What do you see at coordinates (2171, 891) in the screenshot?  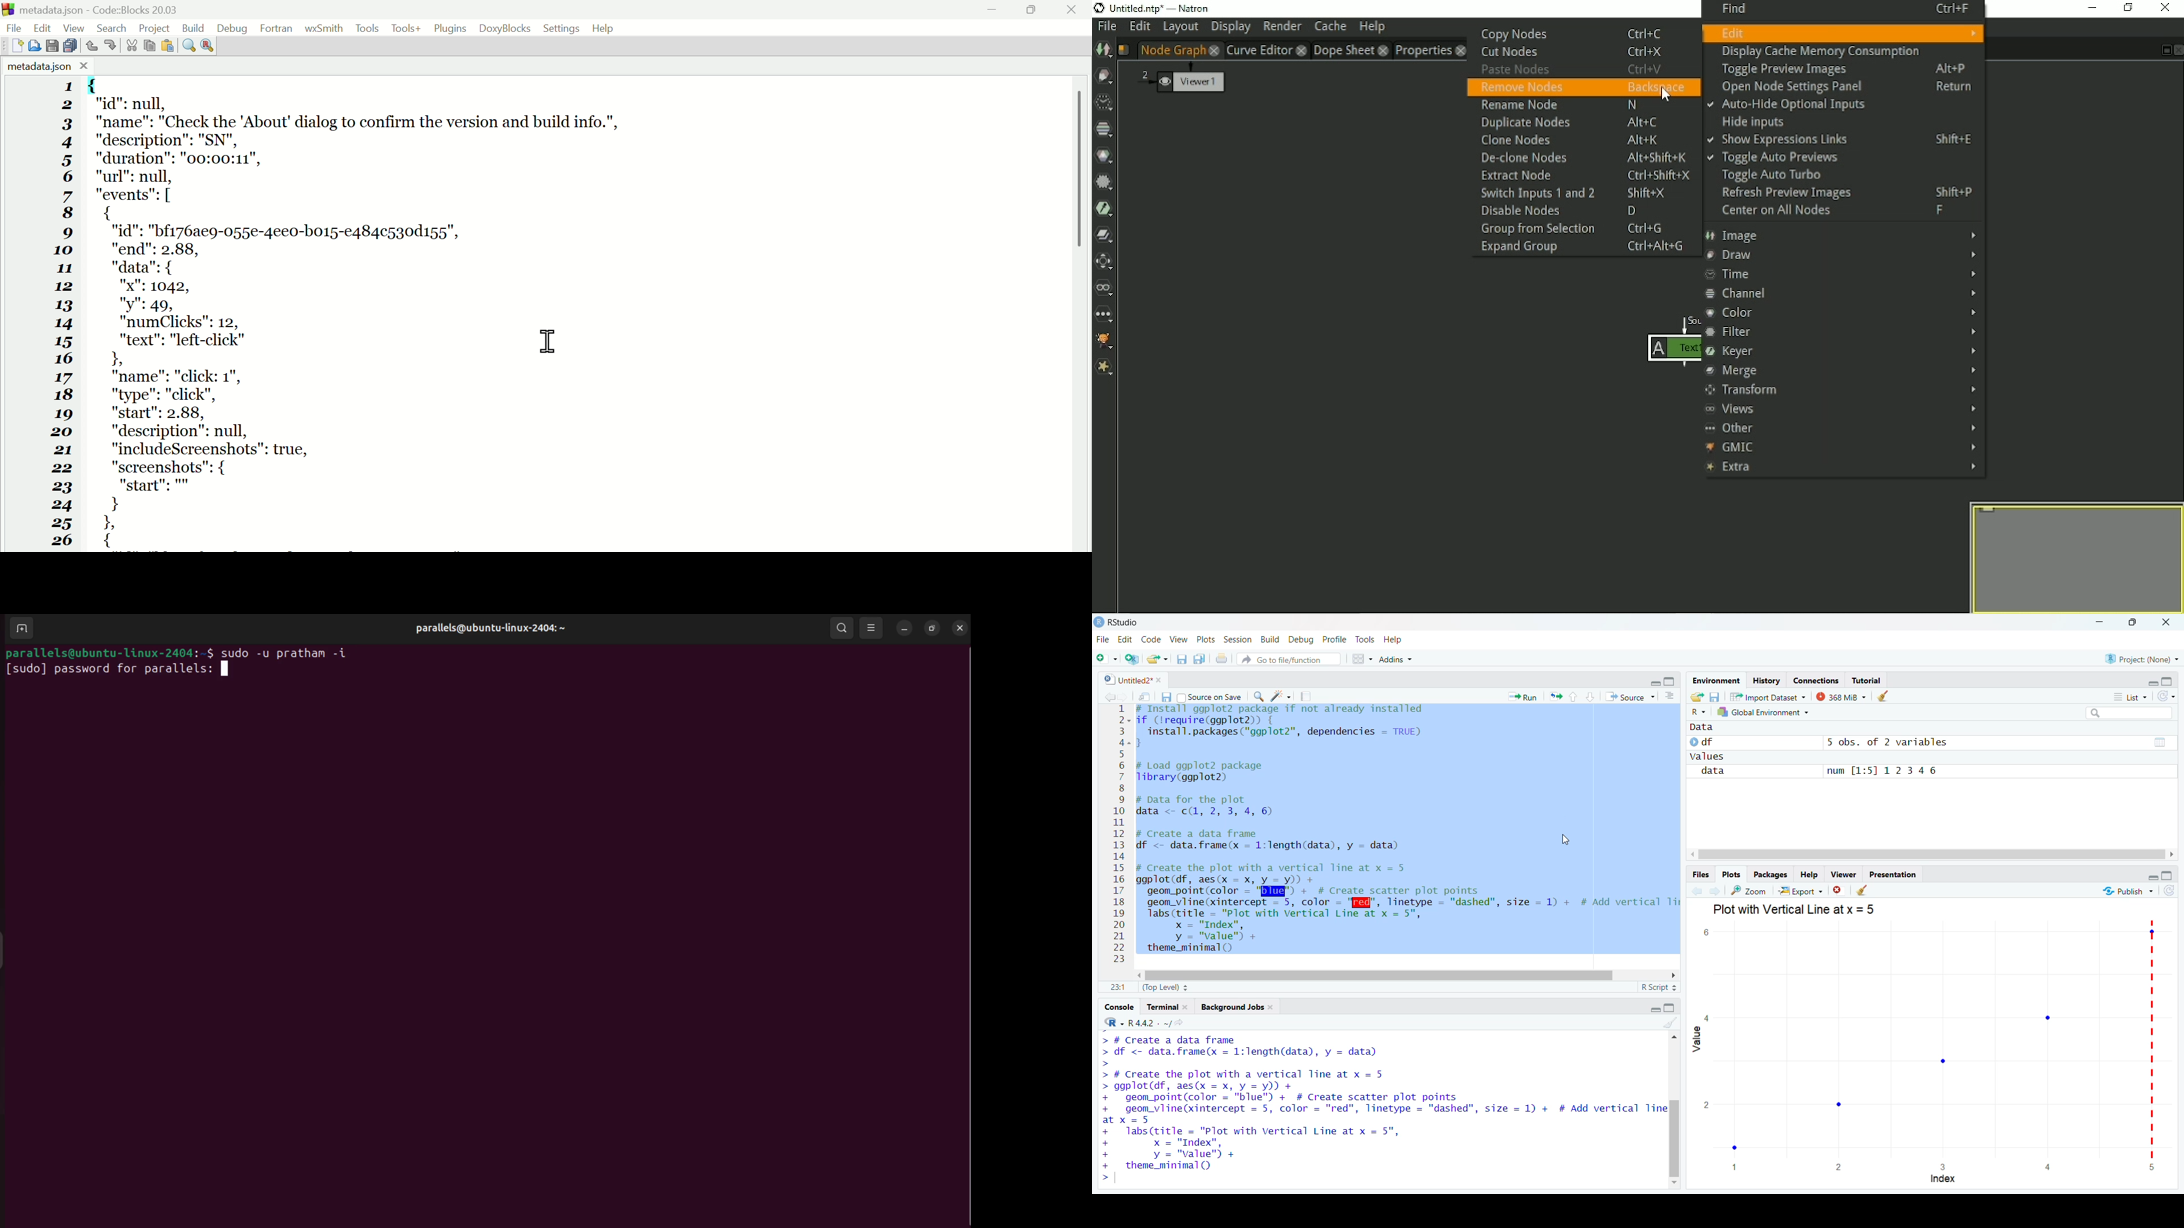 I see `refresh` at bounding box center [2171, 891].